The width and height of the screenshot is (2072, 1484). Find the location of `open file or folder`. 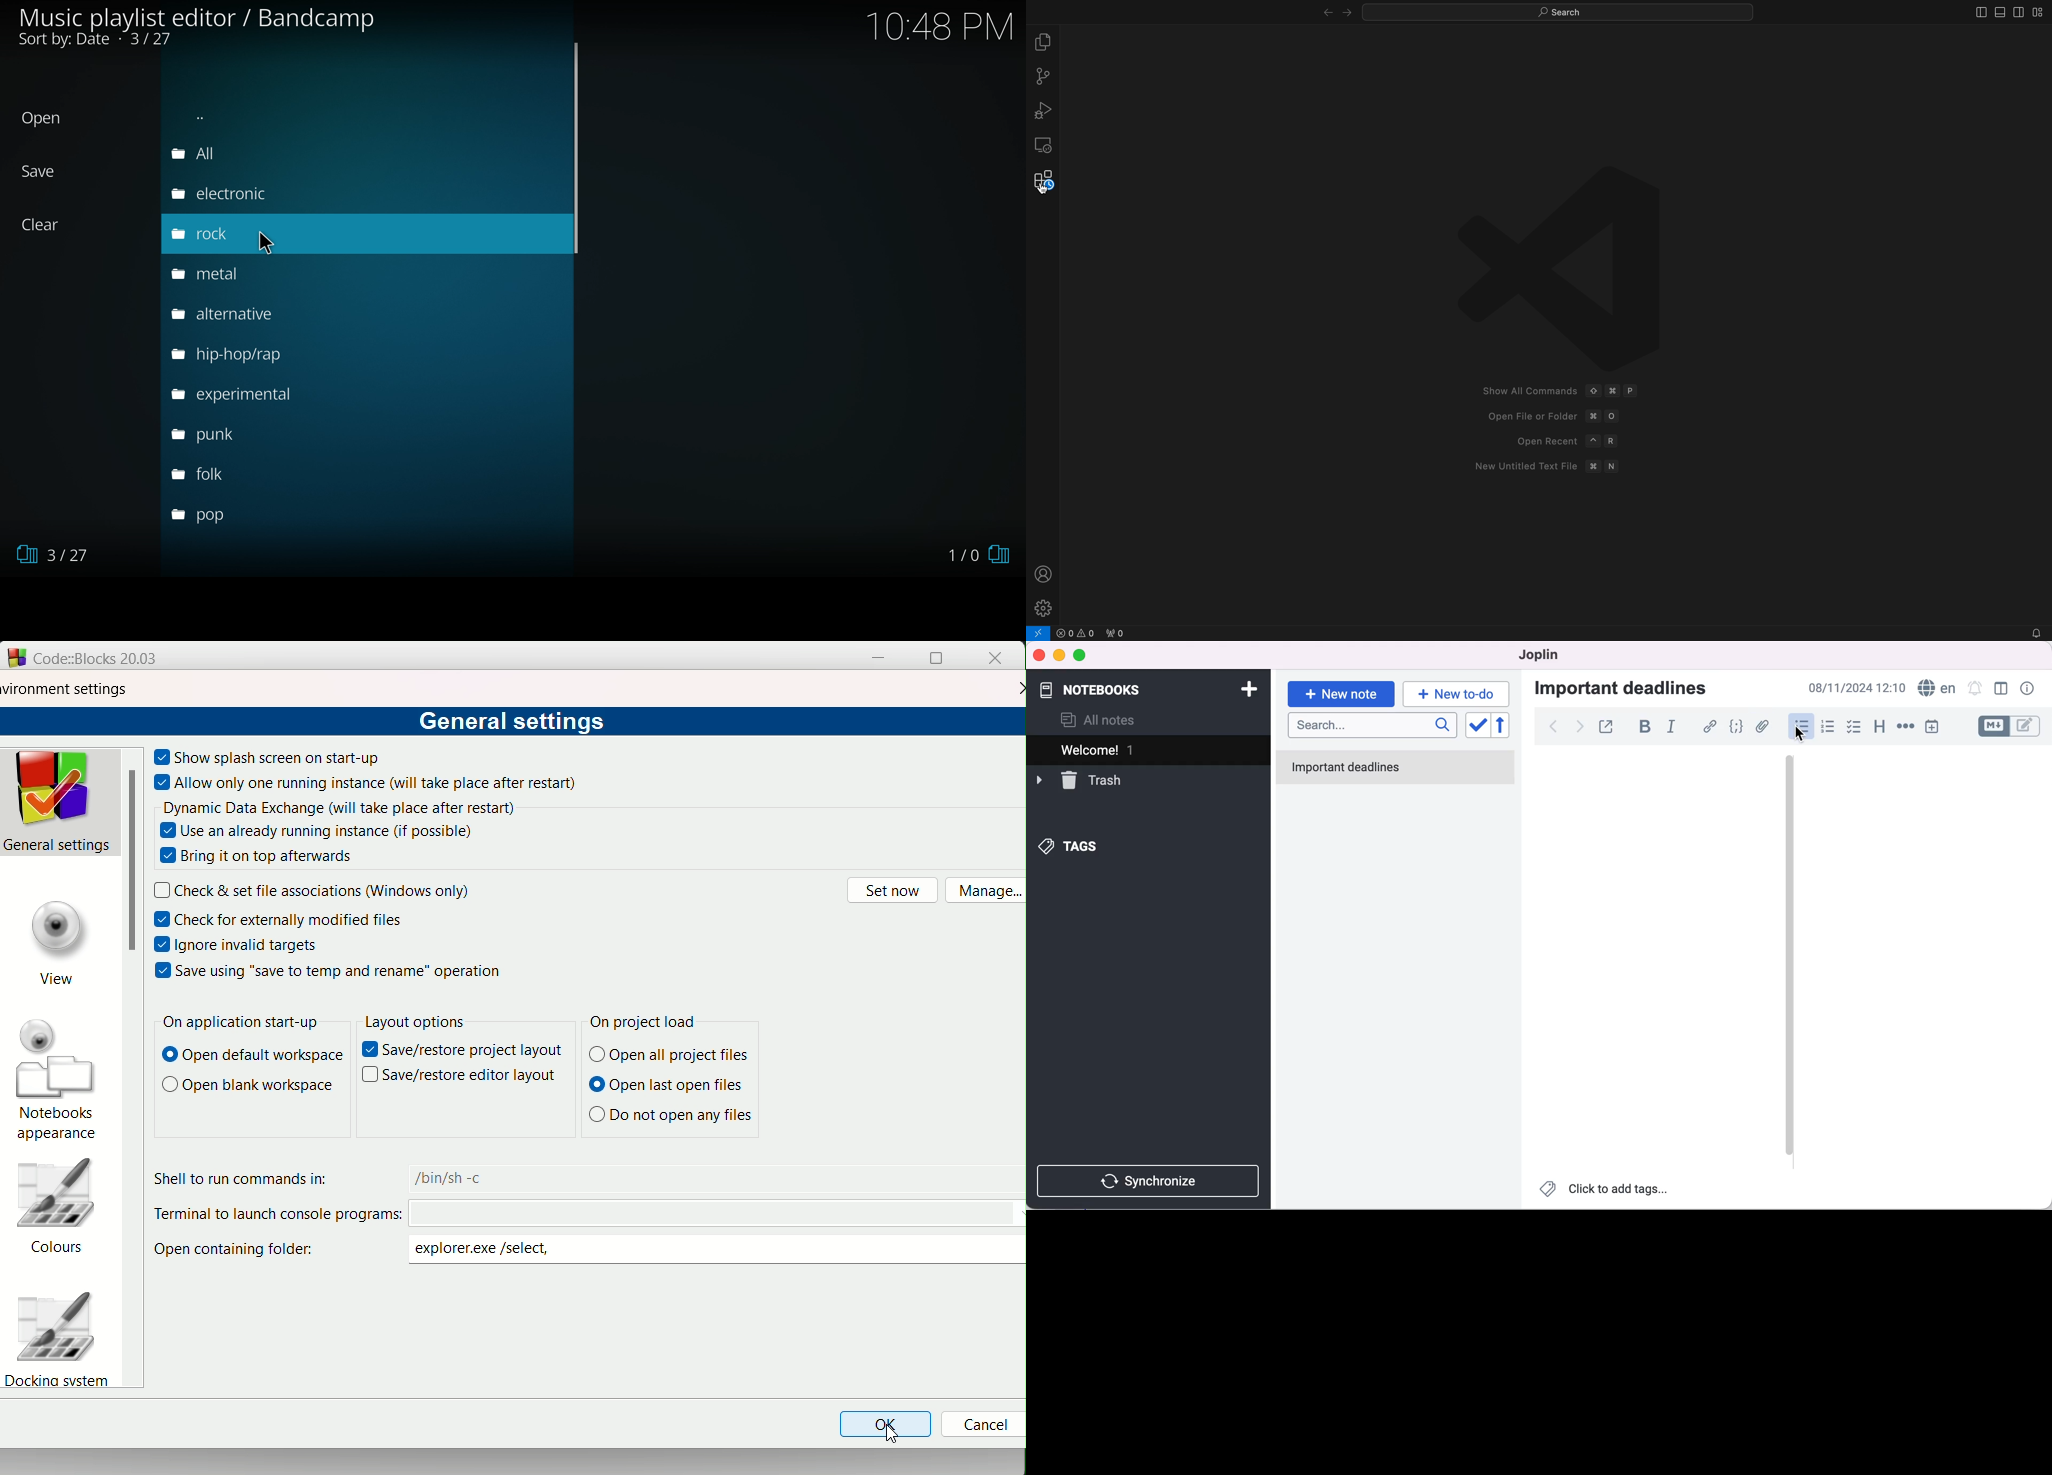

open file or folder is located at coordinates (1553, 417).